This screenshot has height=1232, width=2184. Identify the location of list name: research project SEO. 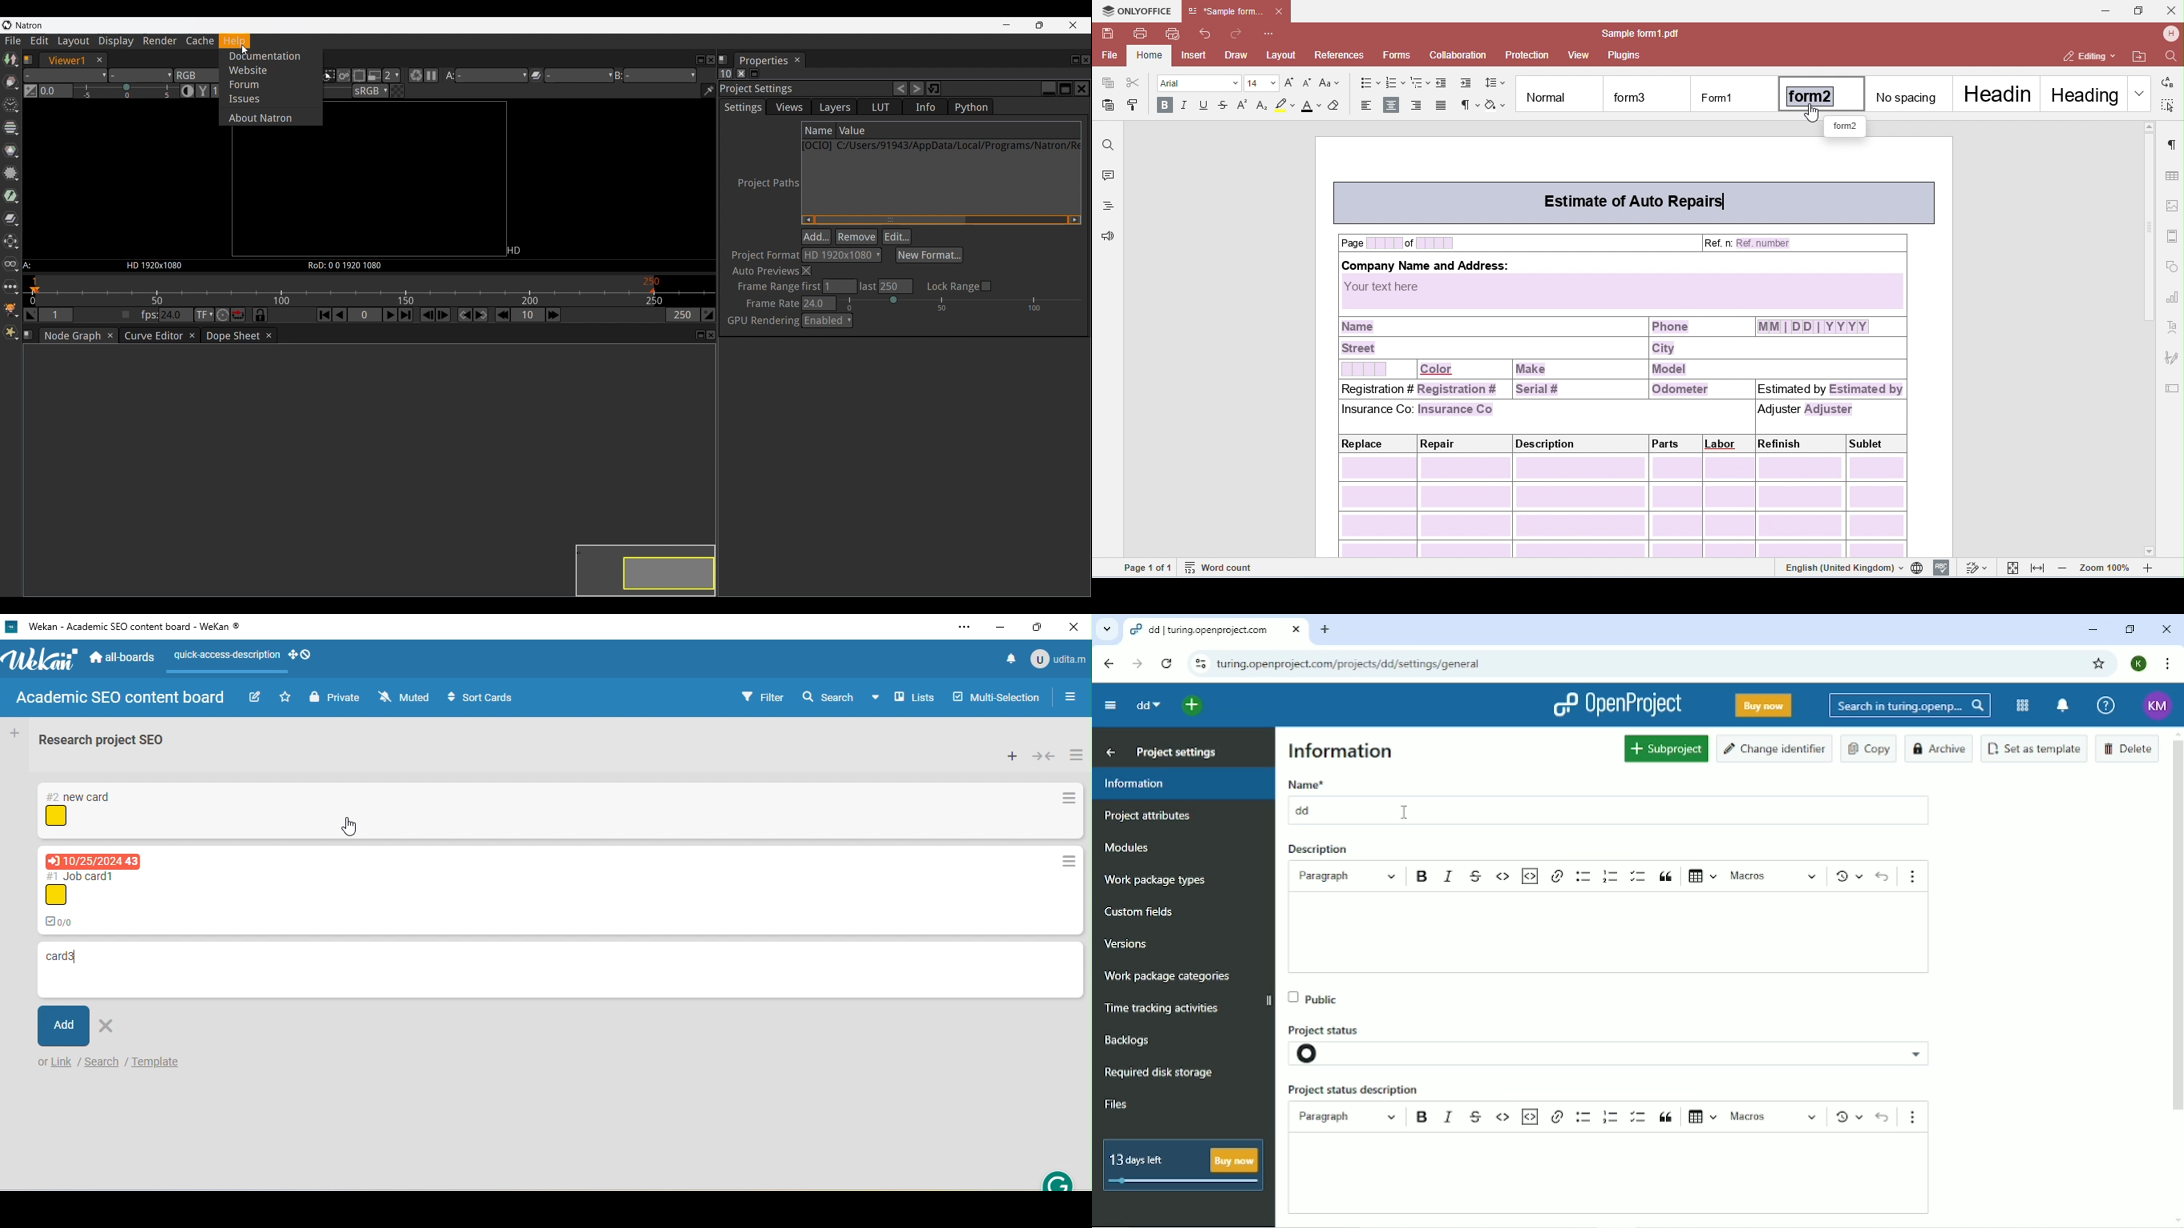
(111, 744).